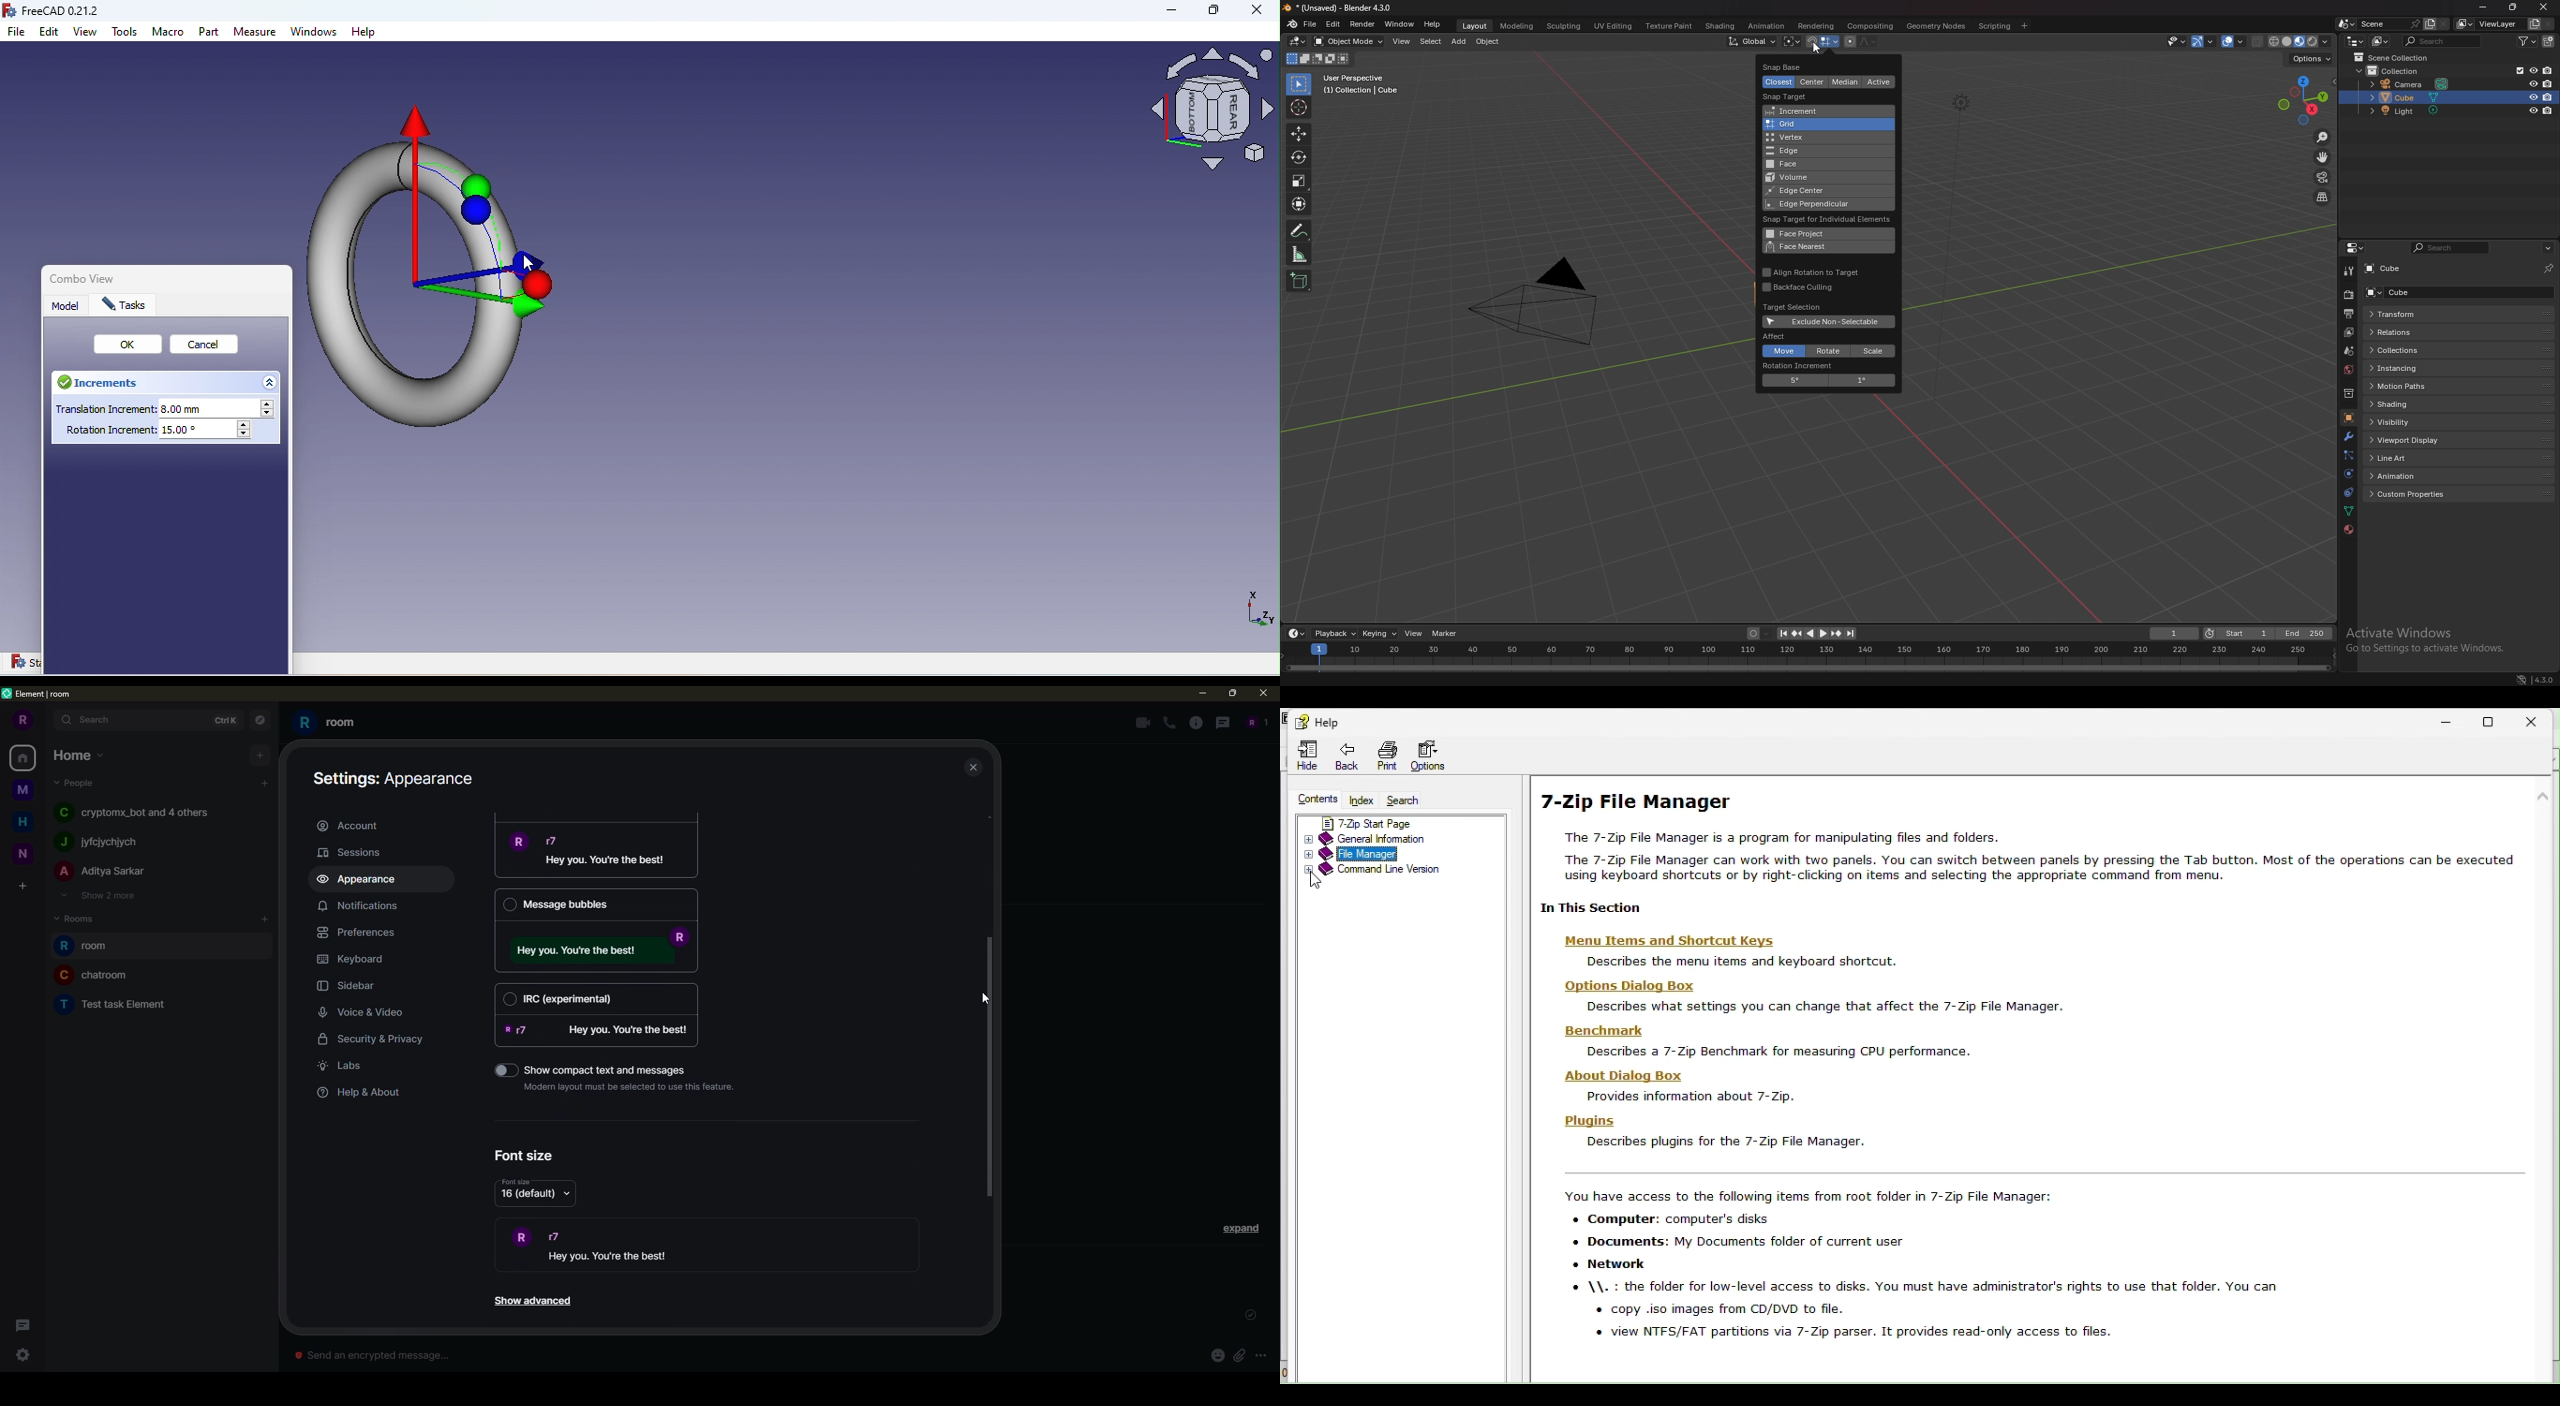 This screenshot has height=1428, width=2576. Describe the element at coordinates (989, 1067) in the screenshot. I see `drag` at that location.